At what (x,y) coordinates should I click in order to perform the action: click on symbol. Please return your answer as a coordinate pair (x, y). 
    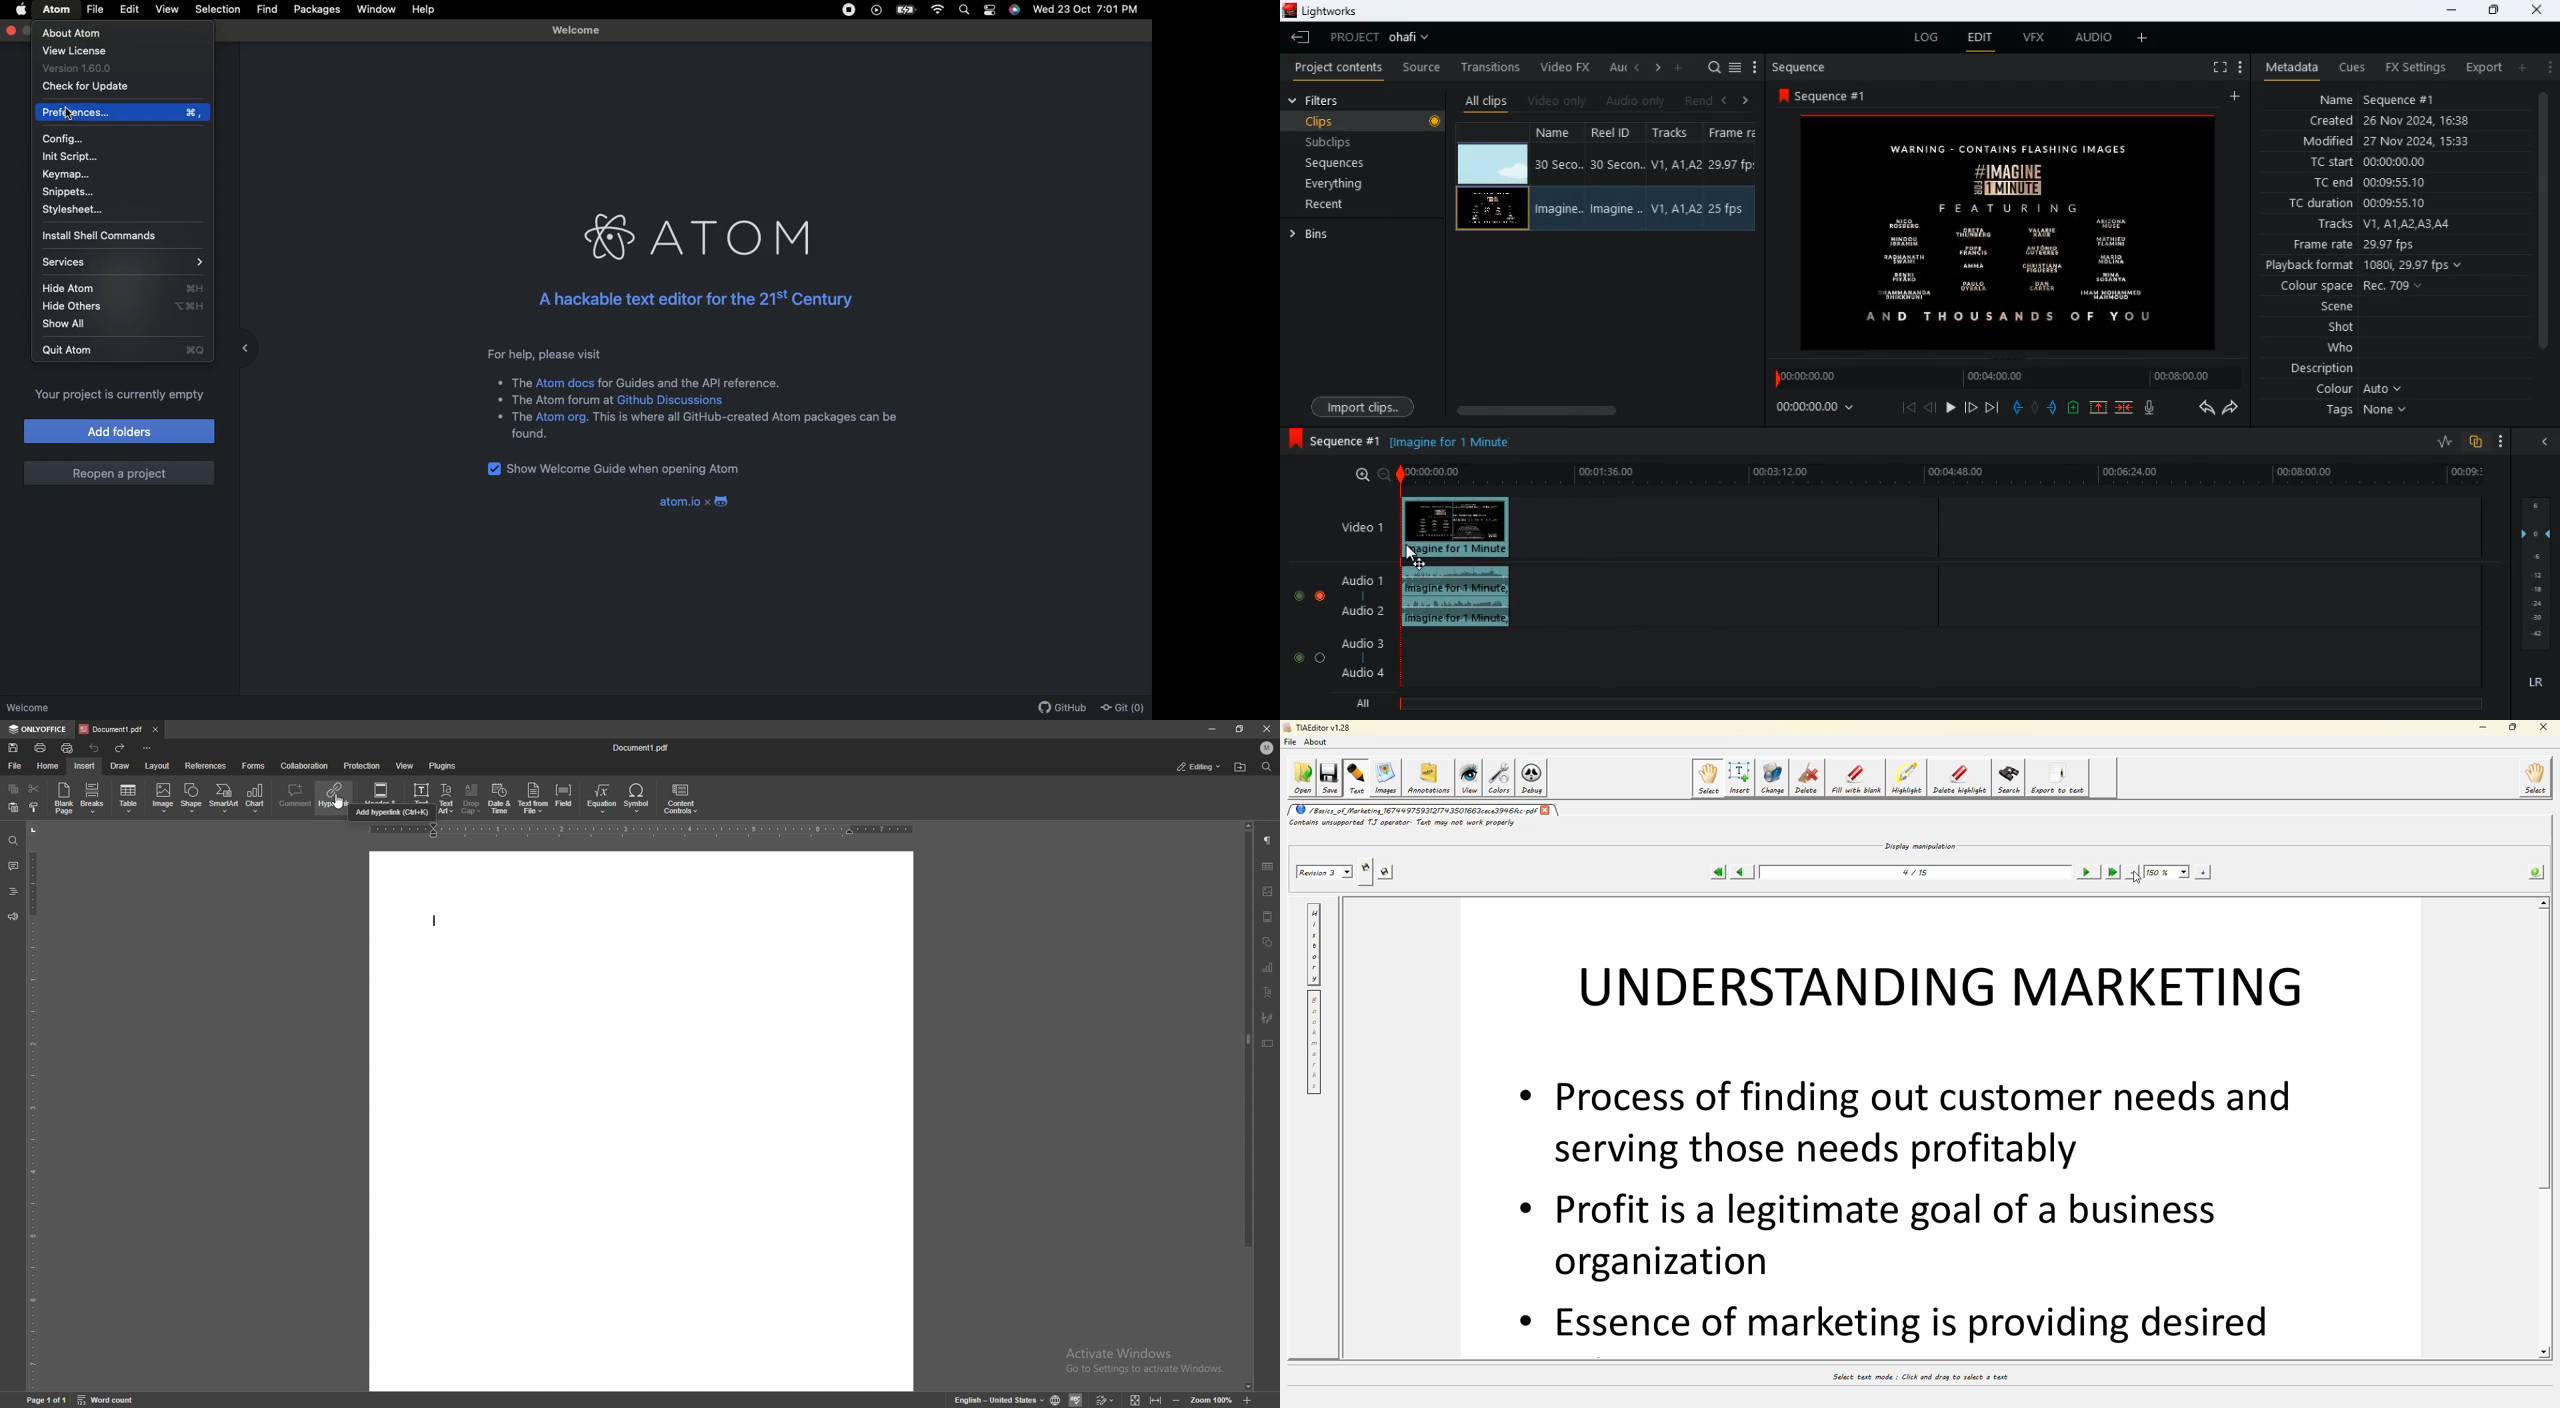
    Looking at the image, I should click on (639, 799).